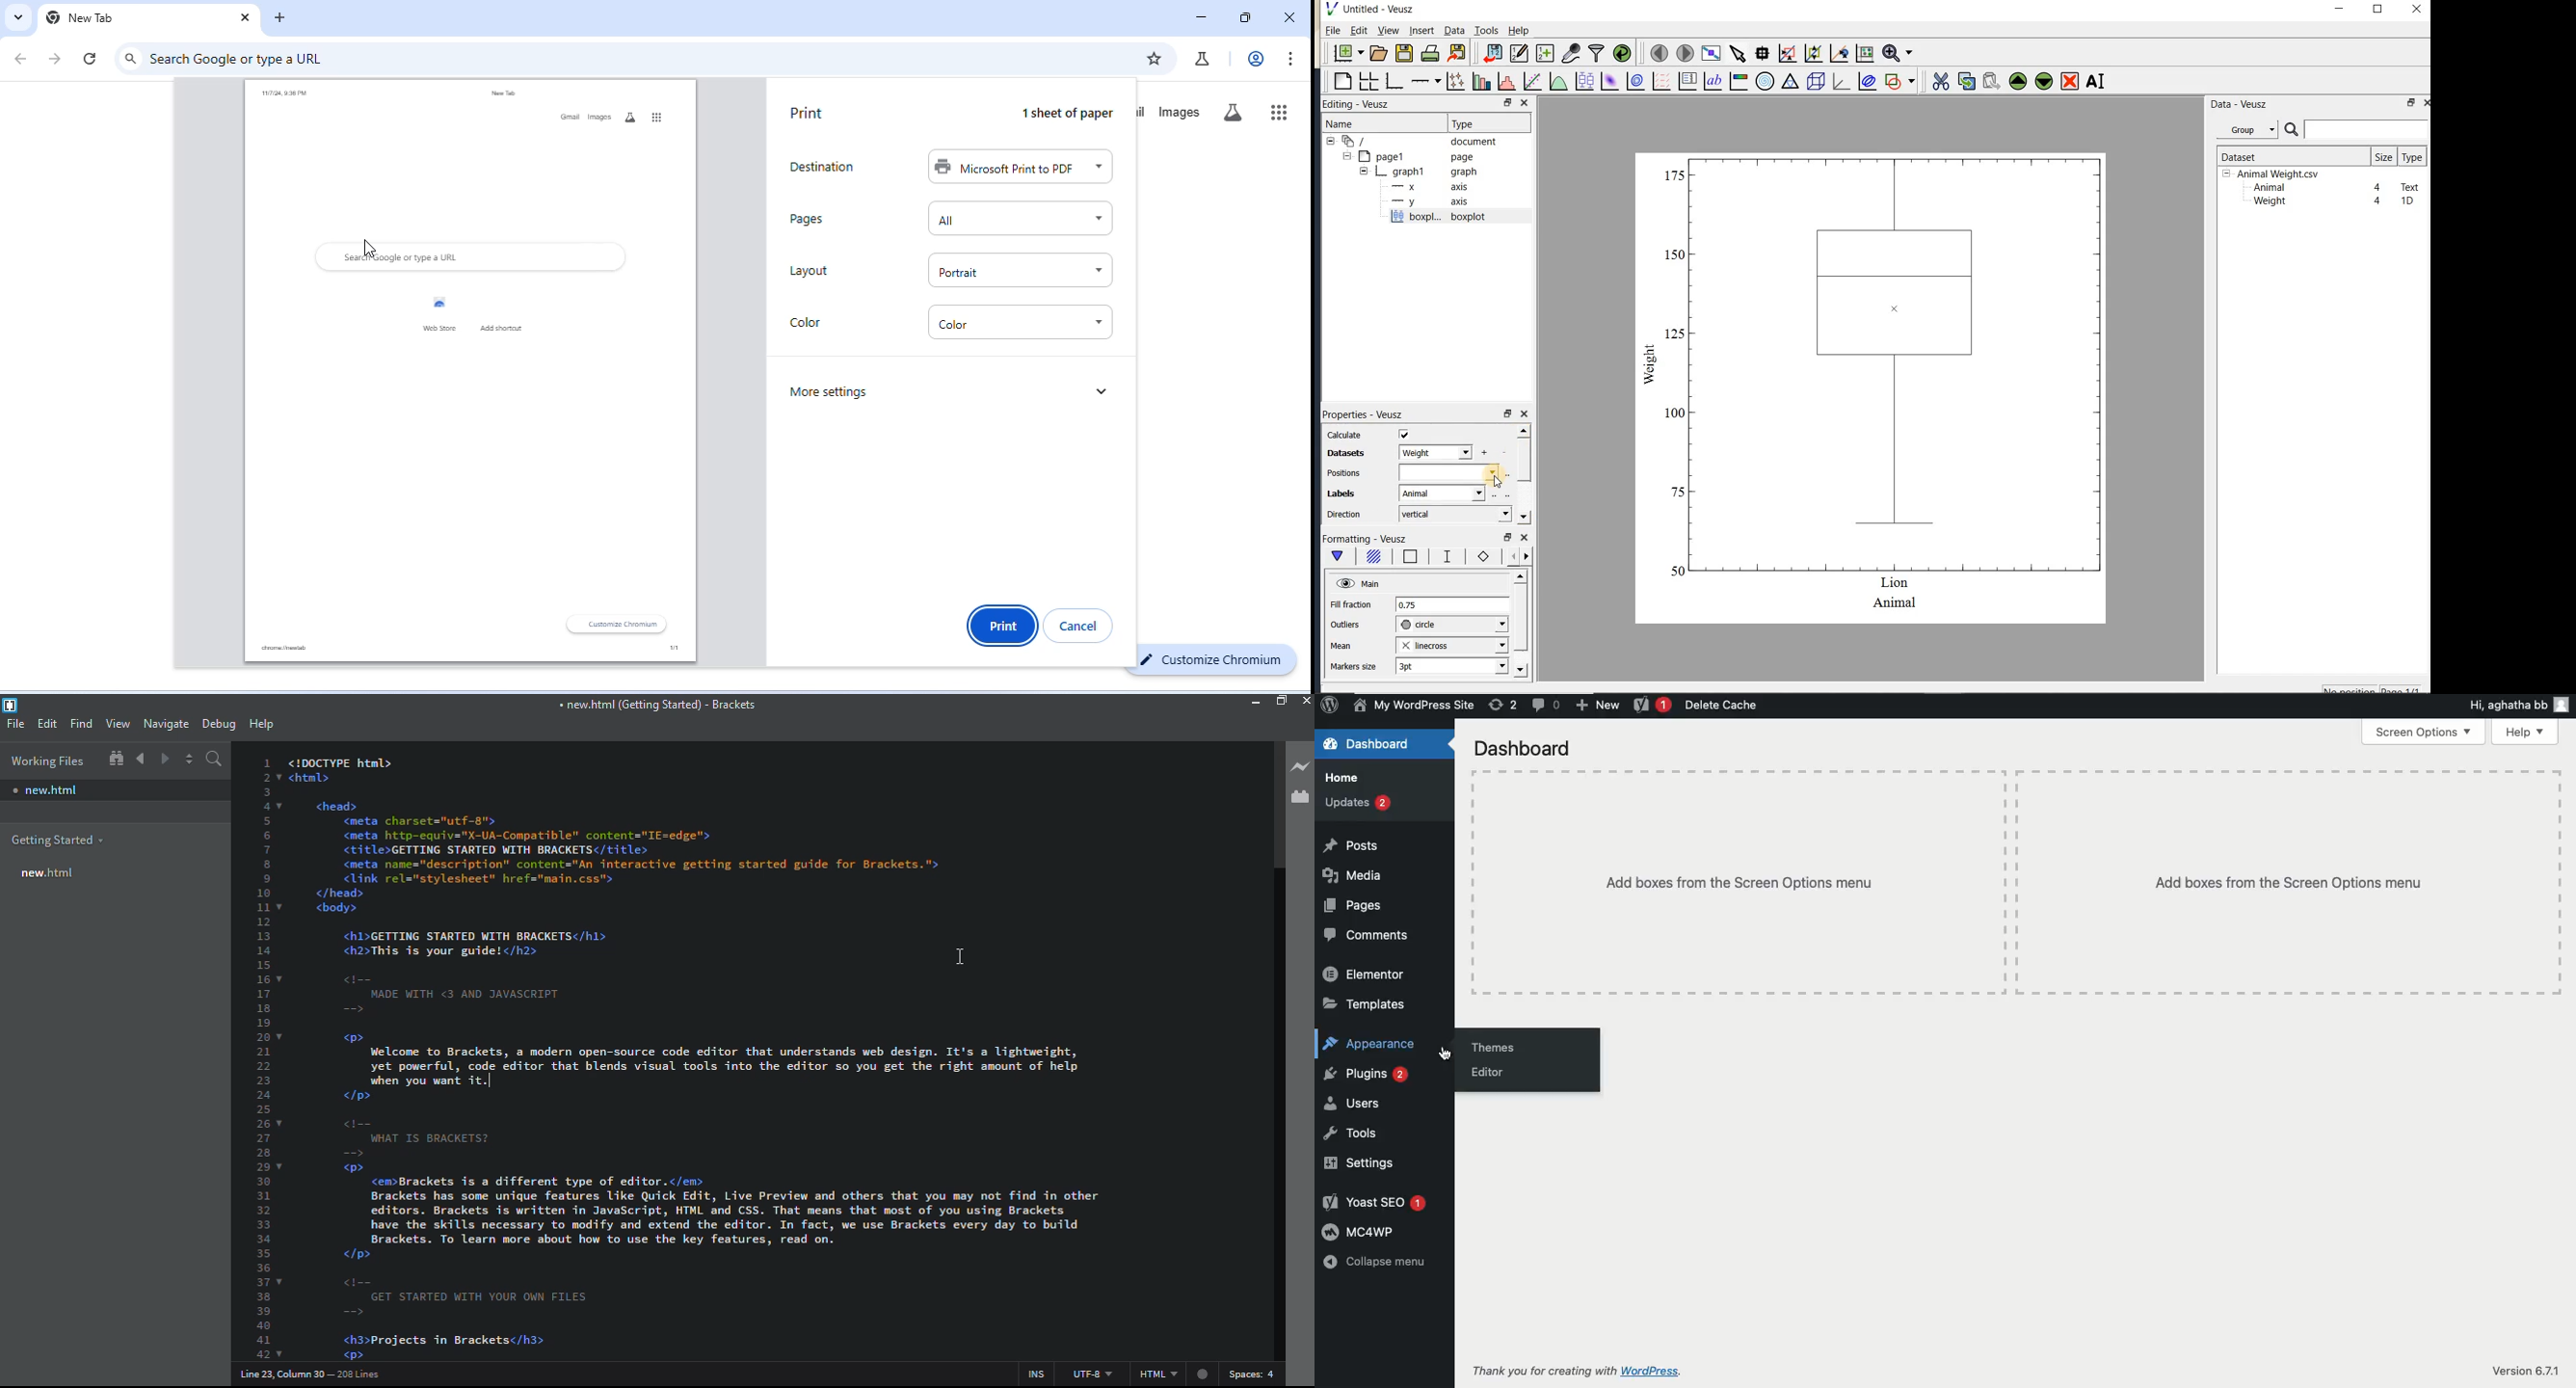 The width and height of the screenshot is (2576, 1400). Describe the element at coordinates (218, 723) in the screenshot. I see `debug` at that location.